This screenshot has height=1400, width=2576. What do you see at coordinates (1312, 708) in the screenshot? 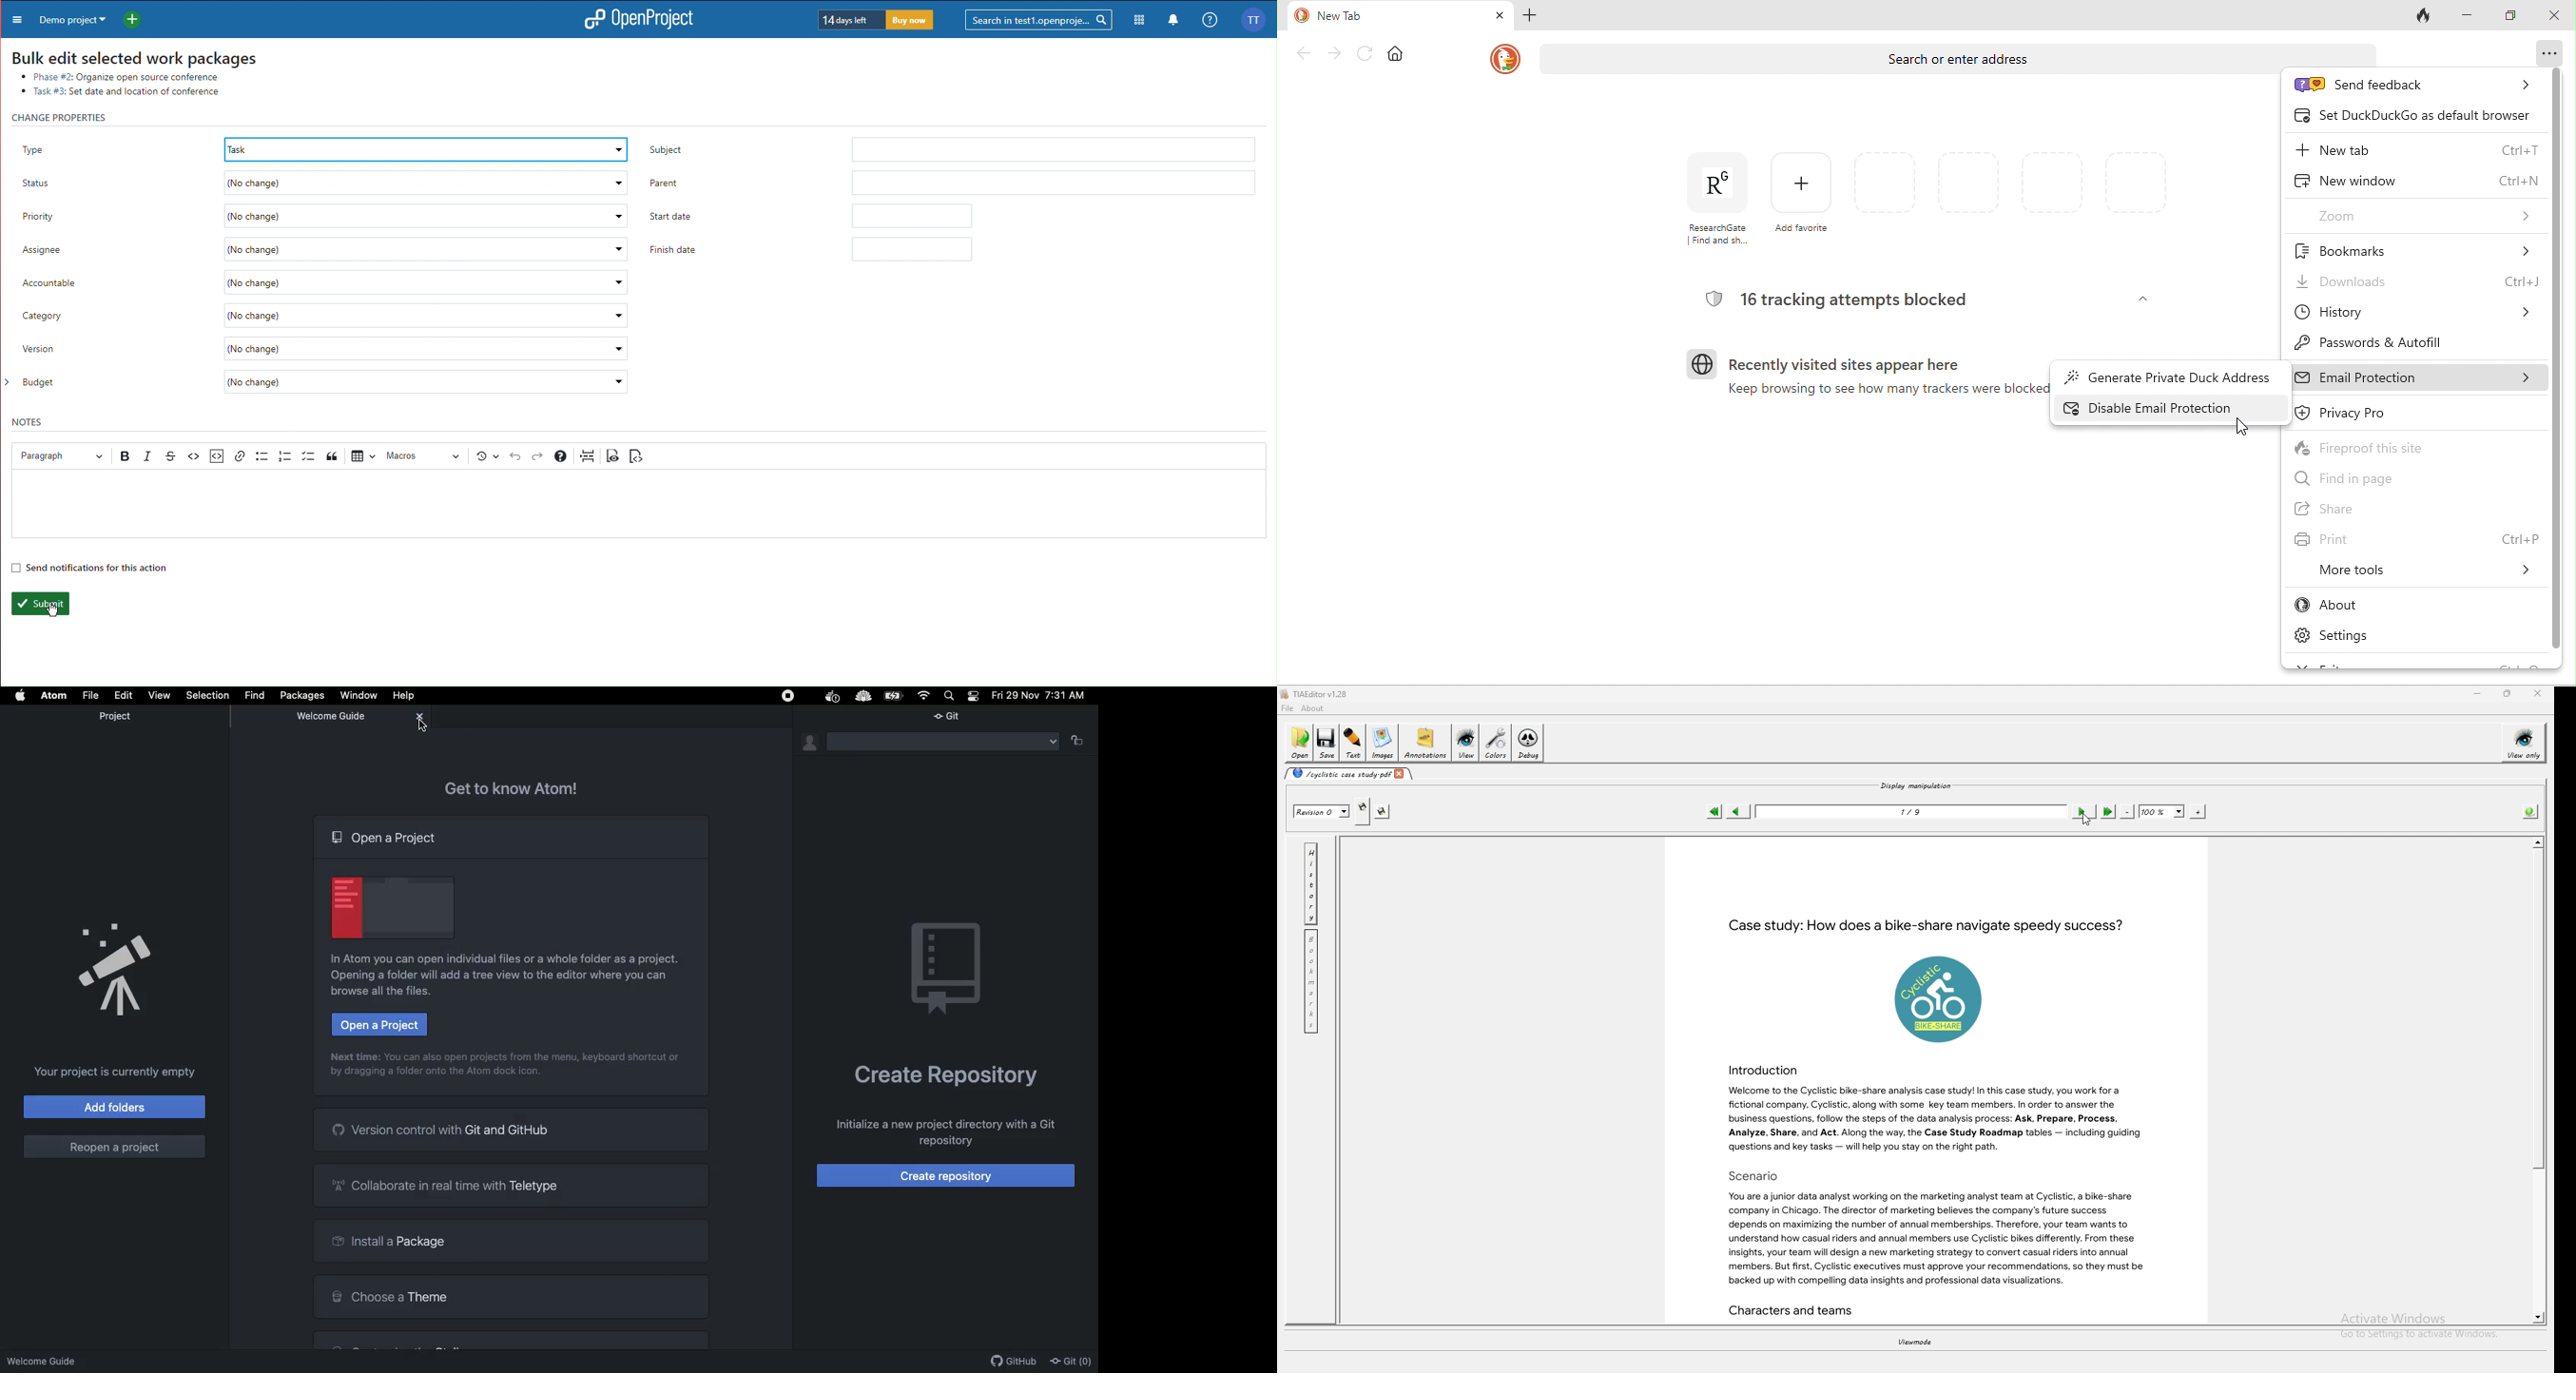
I see `about` at bounding box center [1312, 708].